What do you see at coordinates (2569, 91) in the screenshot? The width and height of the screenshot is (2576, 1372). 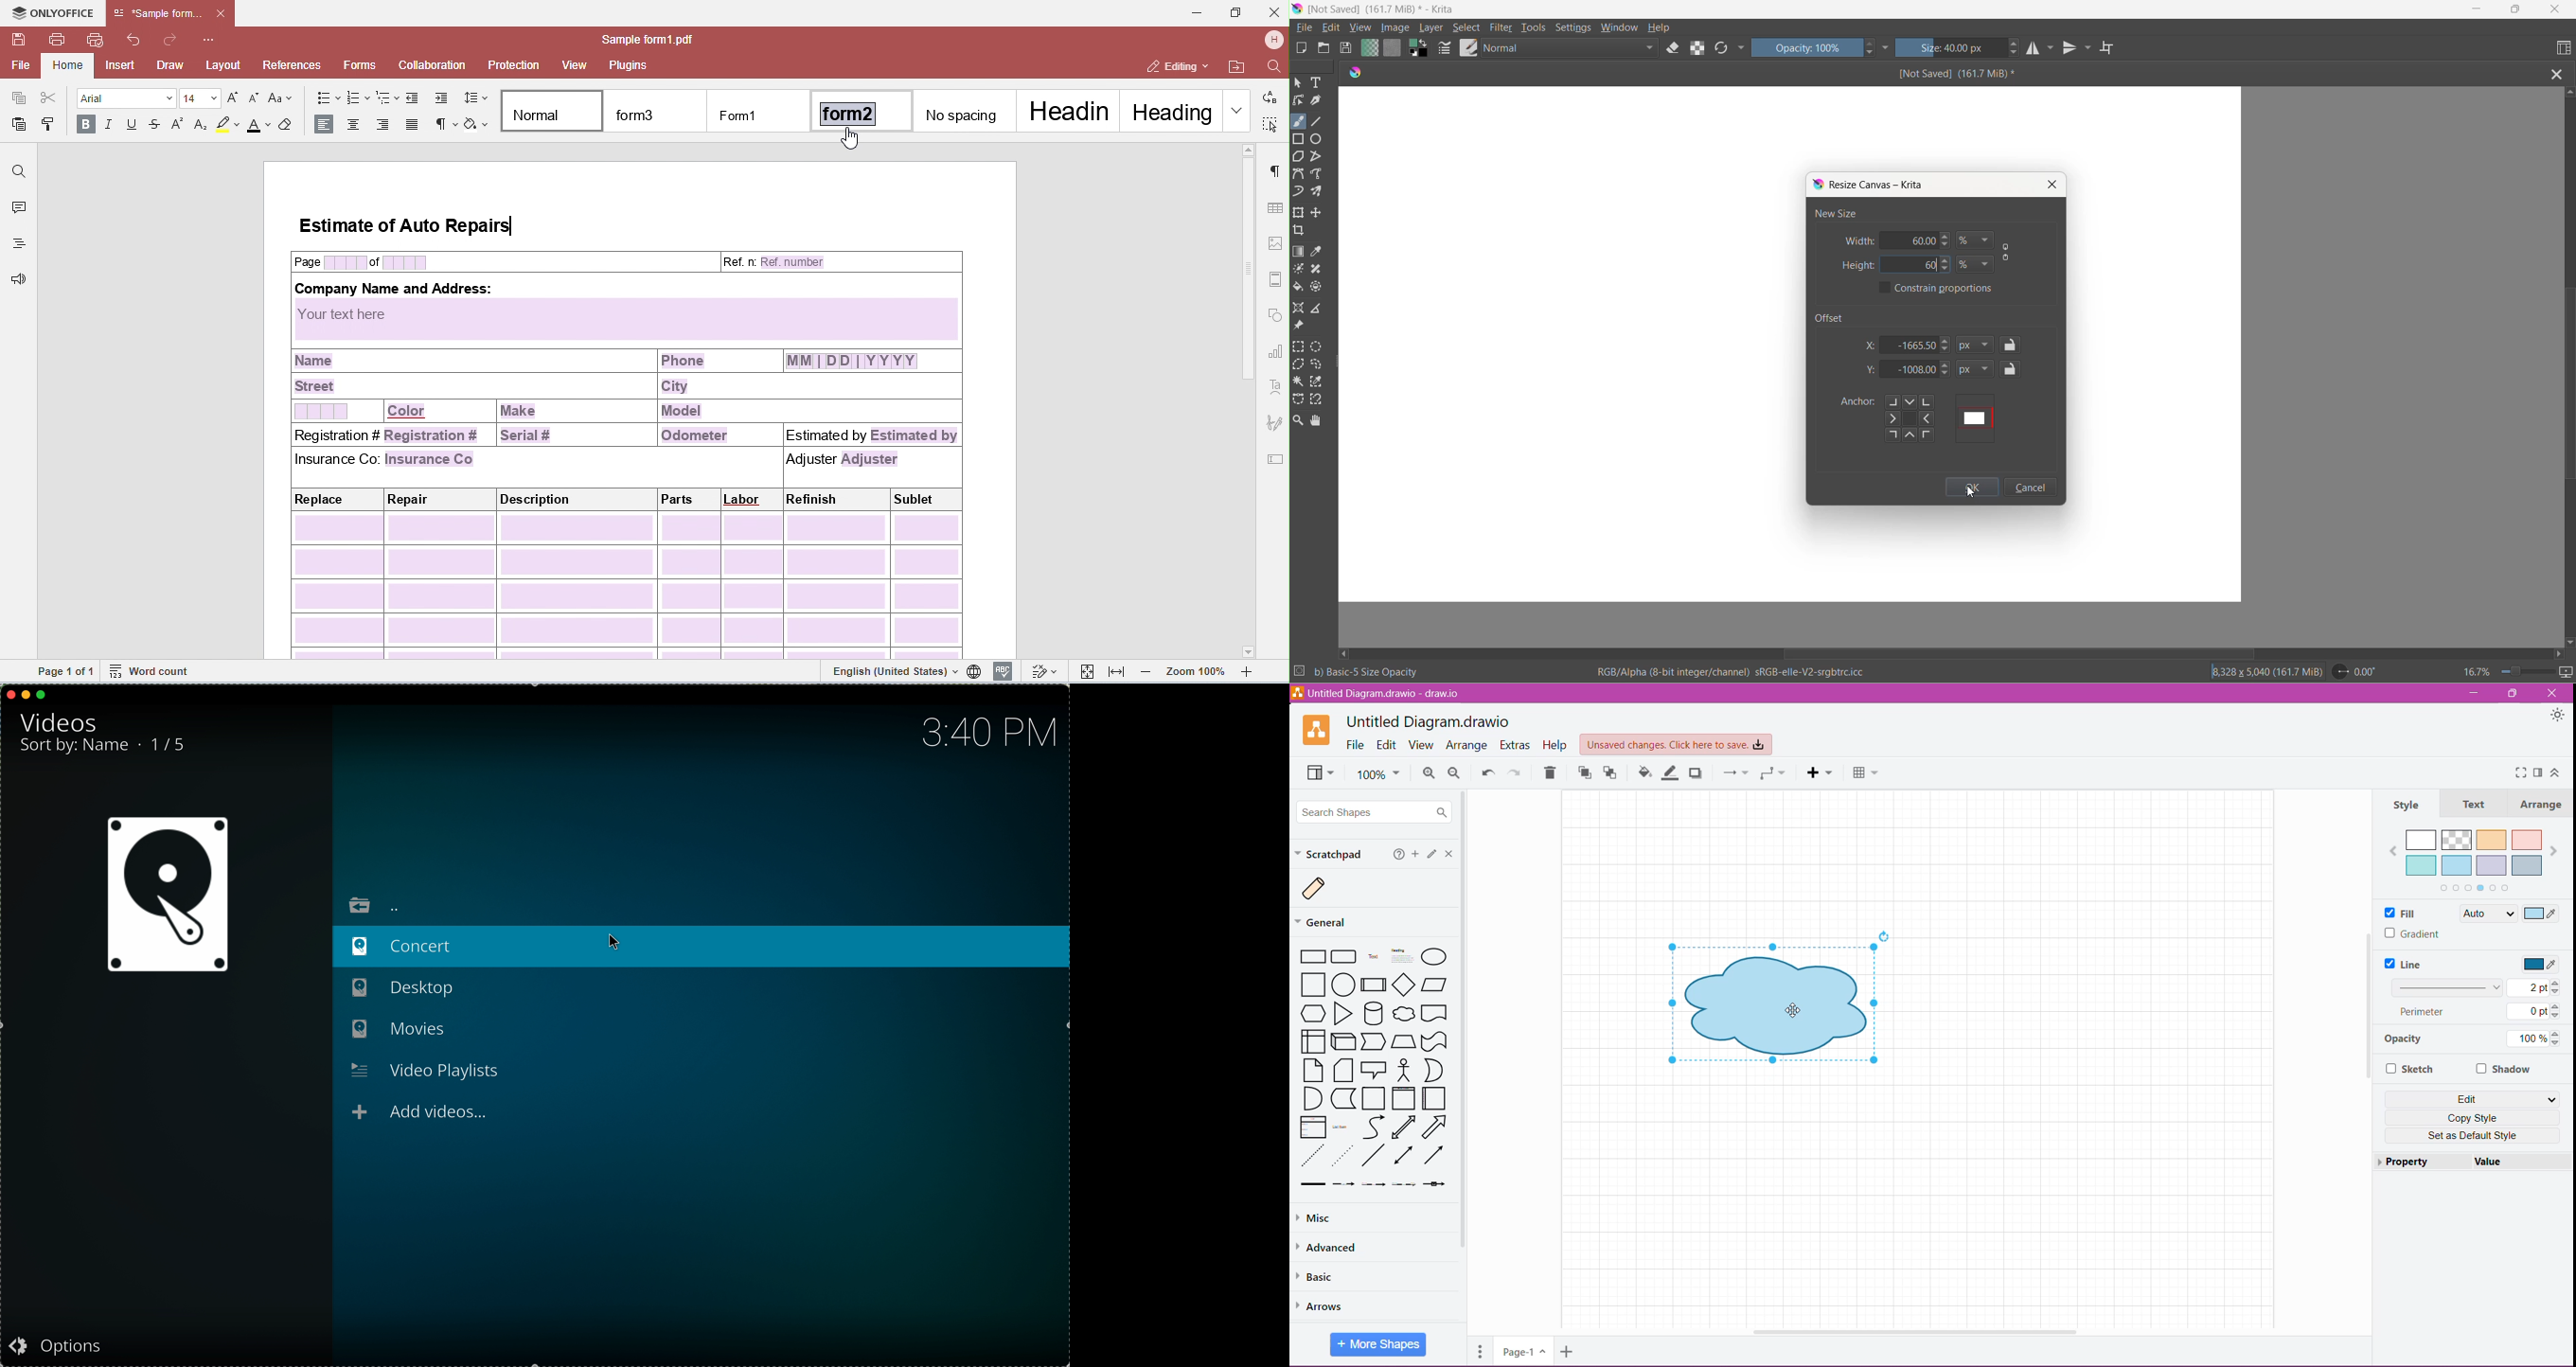 I see `scroll up button` at bounding box center [2569, 91].